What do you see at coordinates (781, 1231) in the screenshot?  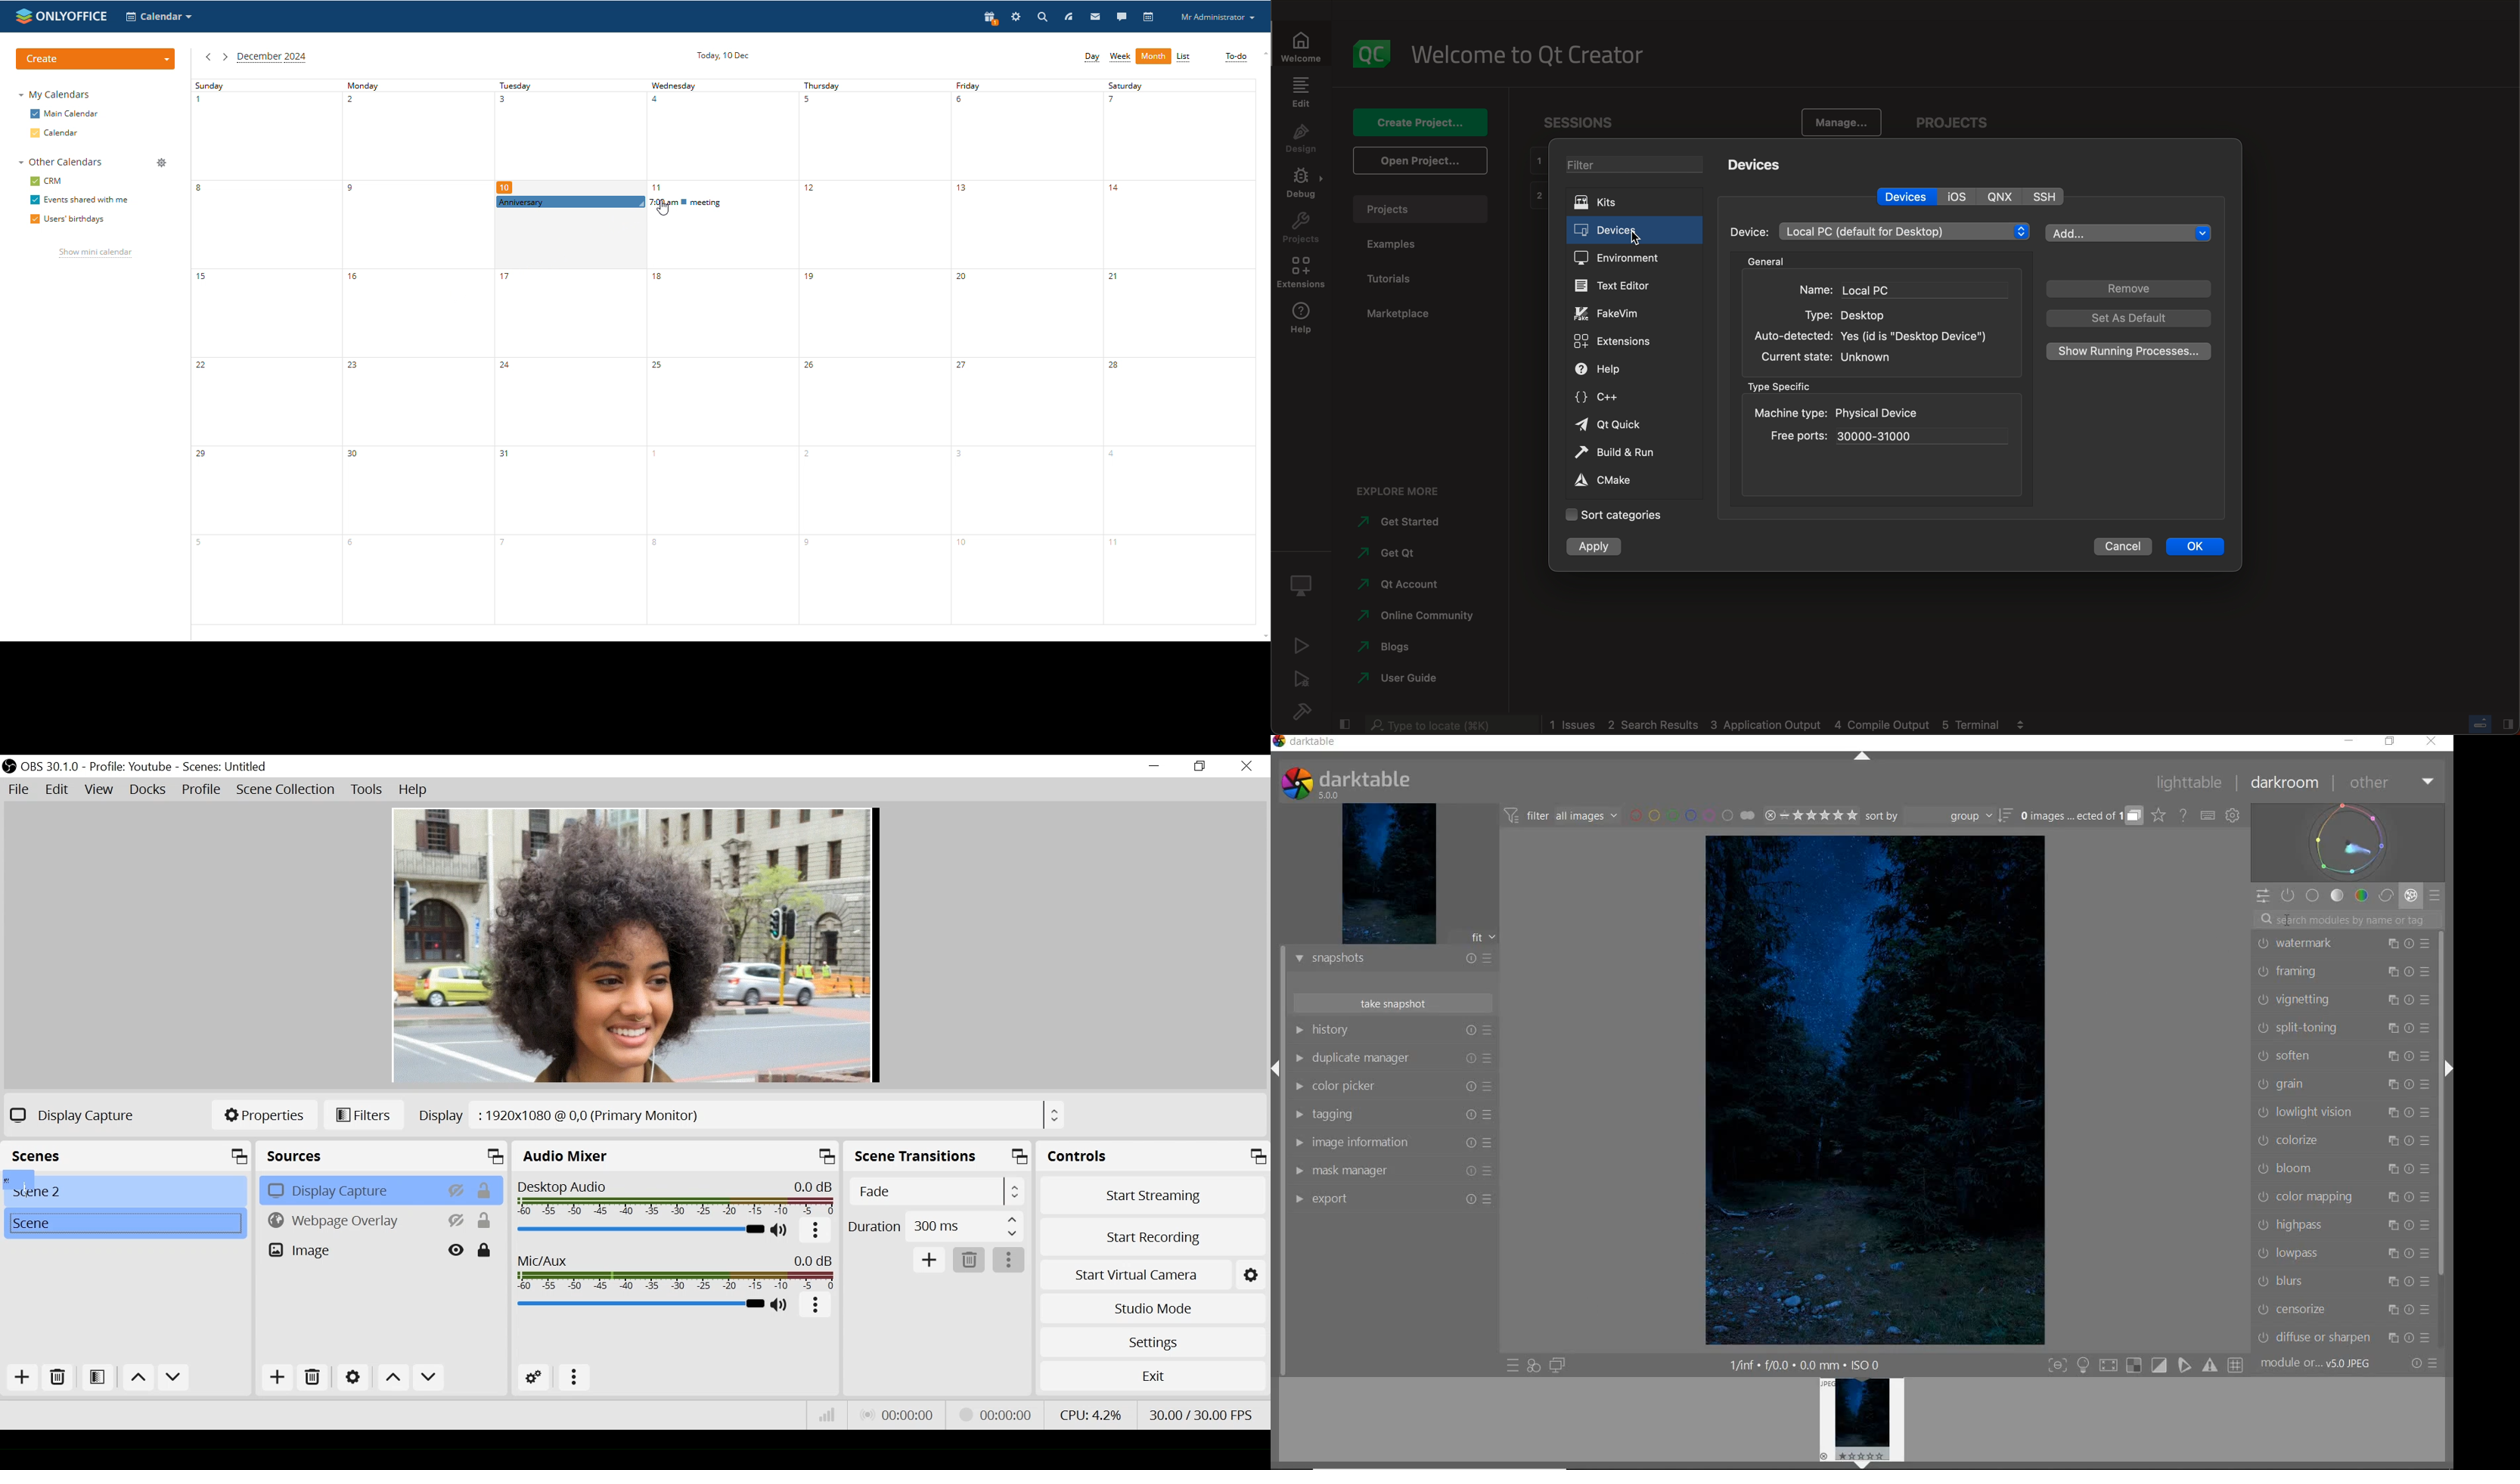 I see `(un)mute` at bounding box center [781, 1231].